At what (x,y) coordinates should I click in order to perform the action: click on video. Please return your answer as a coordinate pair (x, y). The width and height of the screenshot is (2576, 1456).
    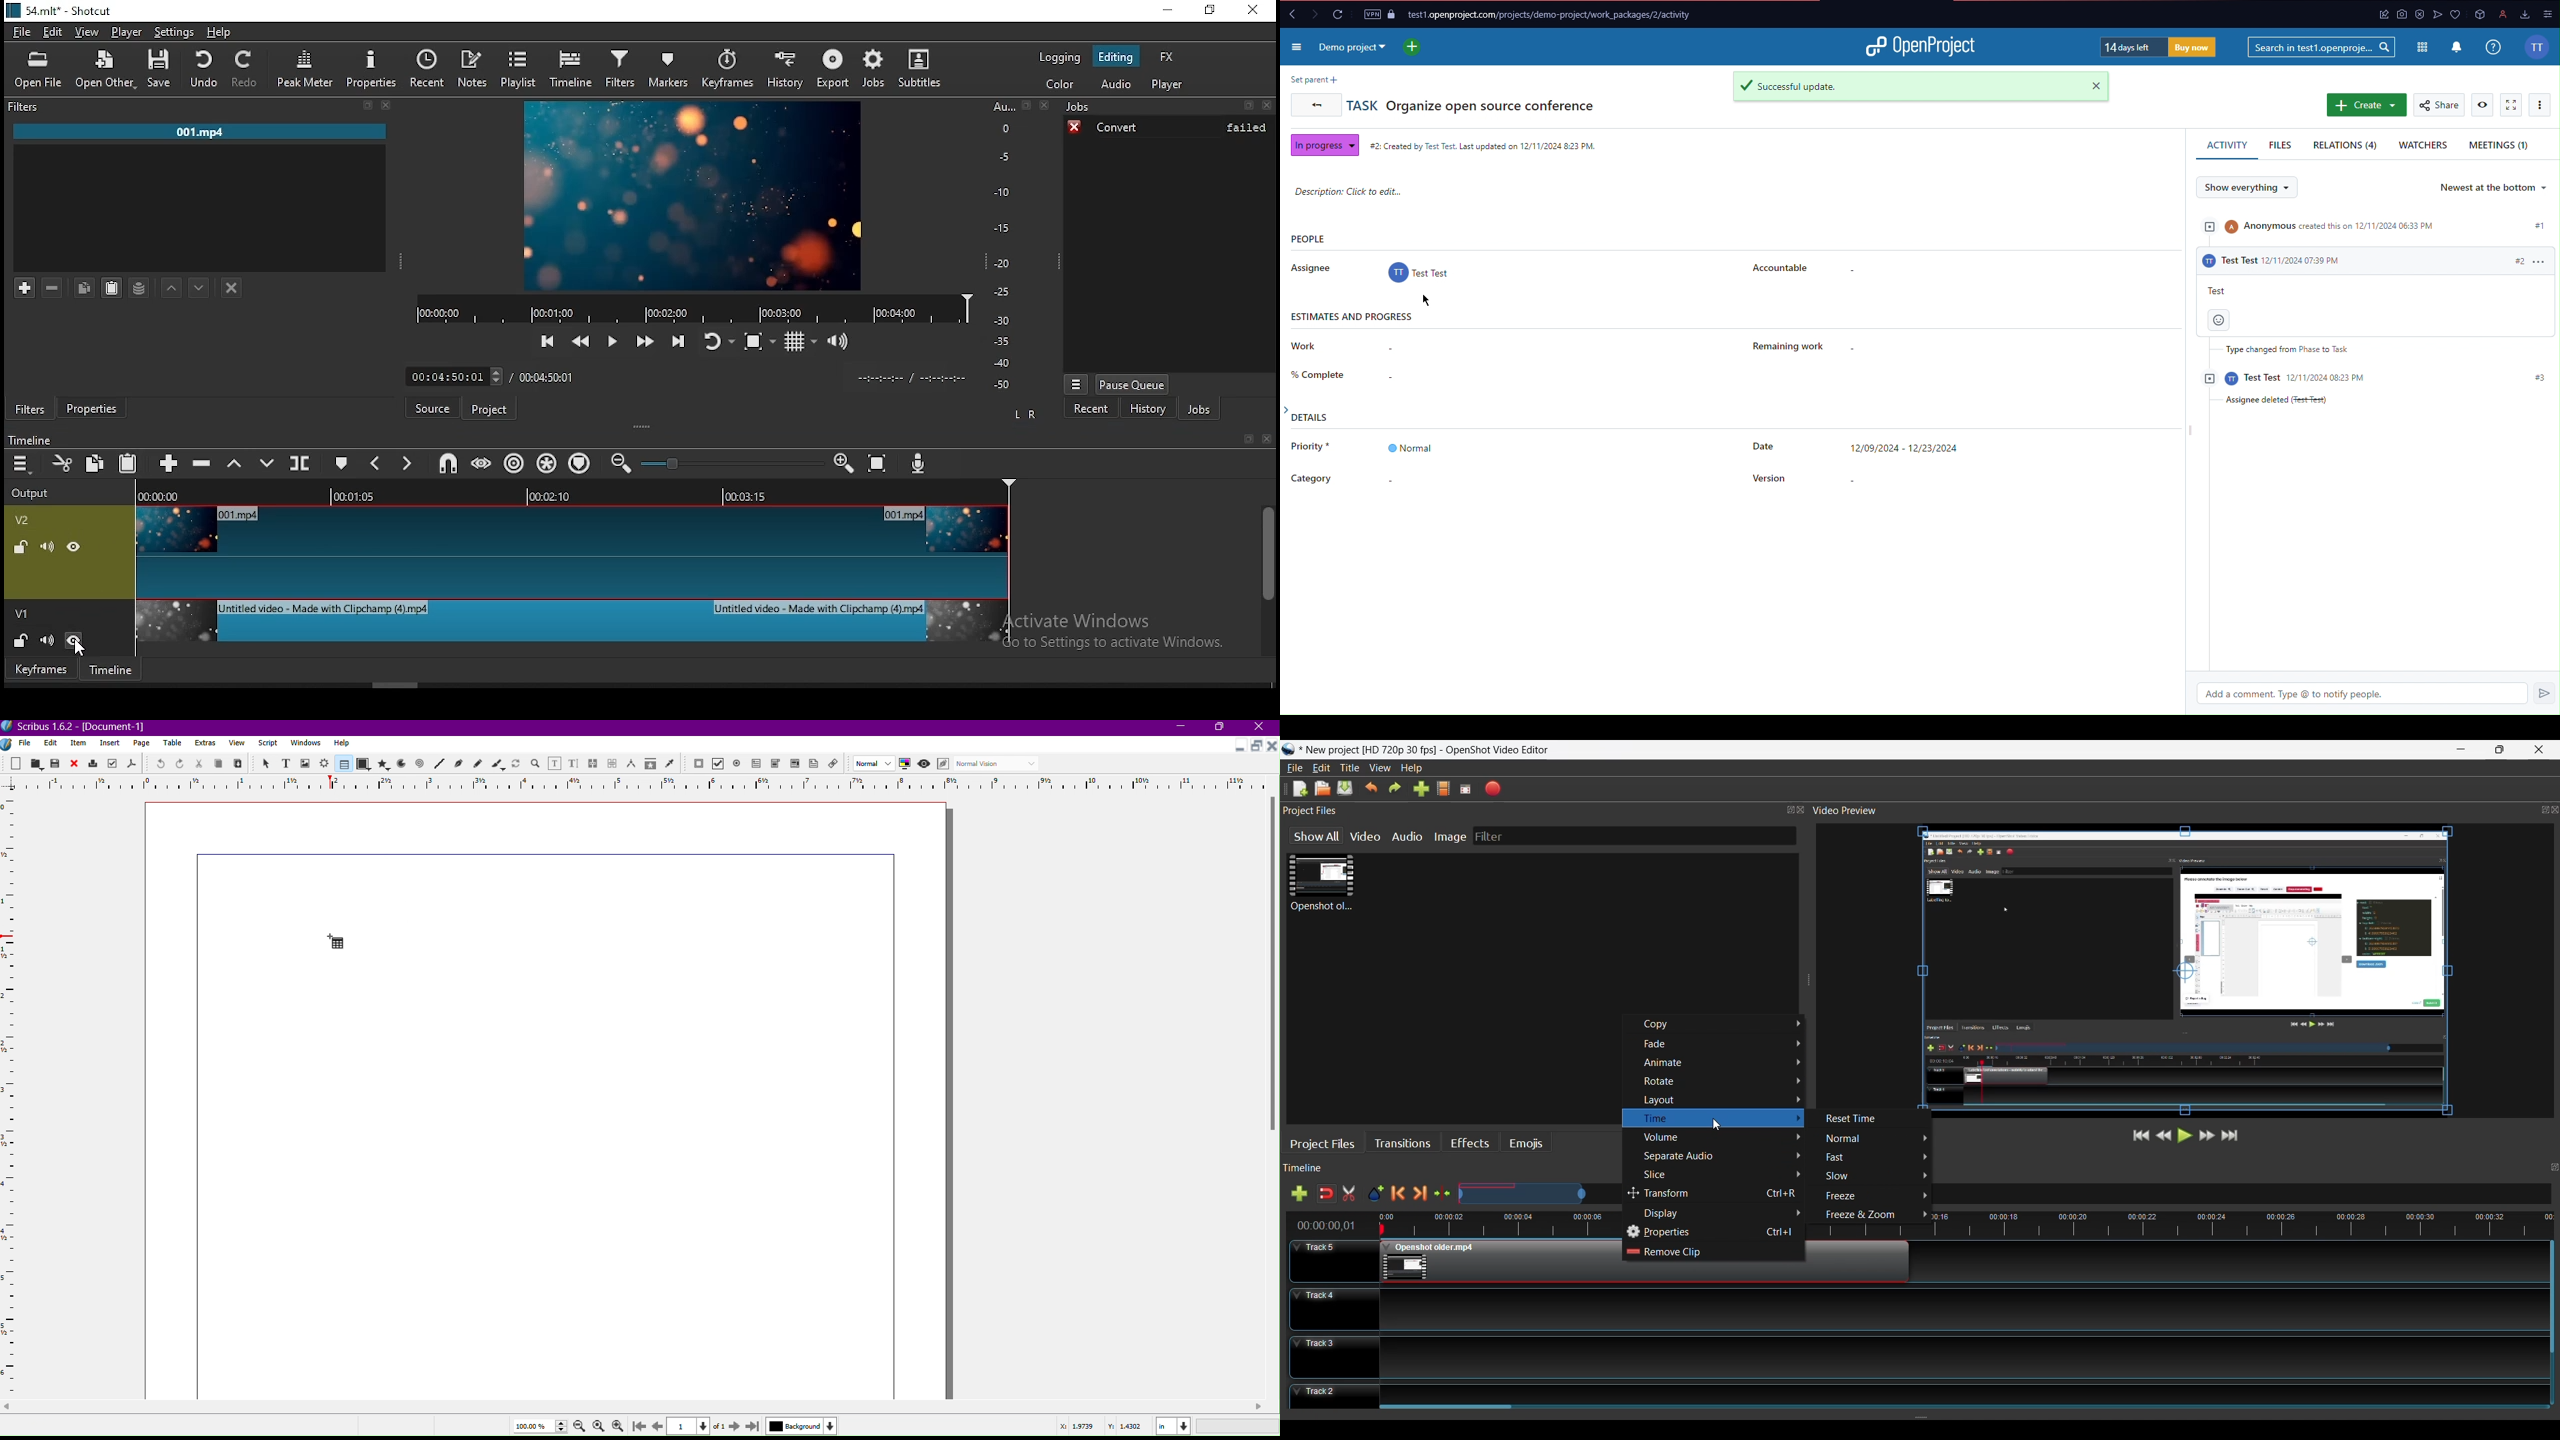
    Looking at the image, I should click on (693, 195).